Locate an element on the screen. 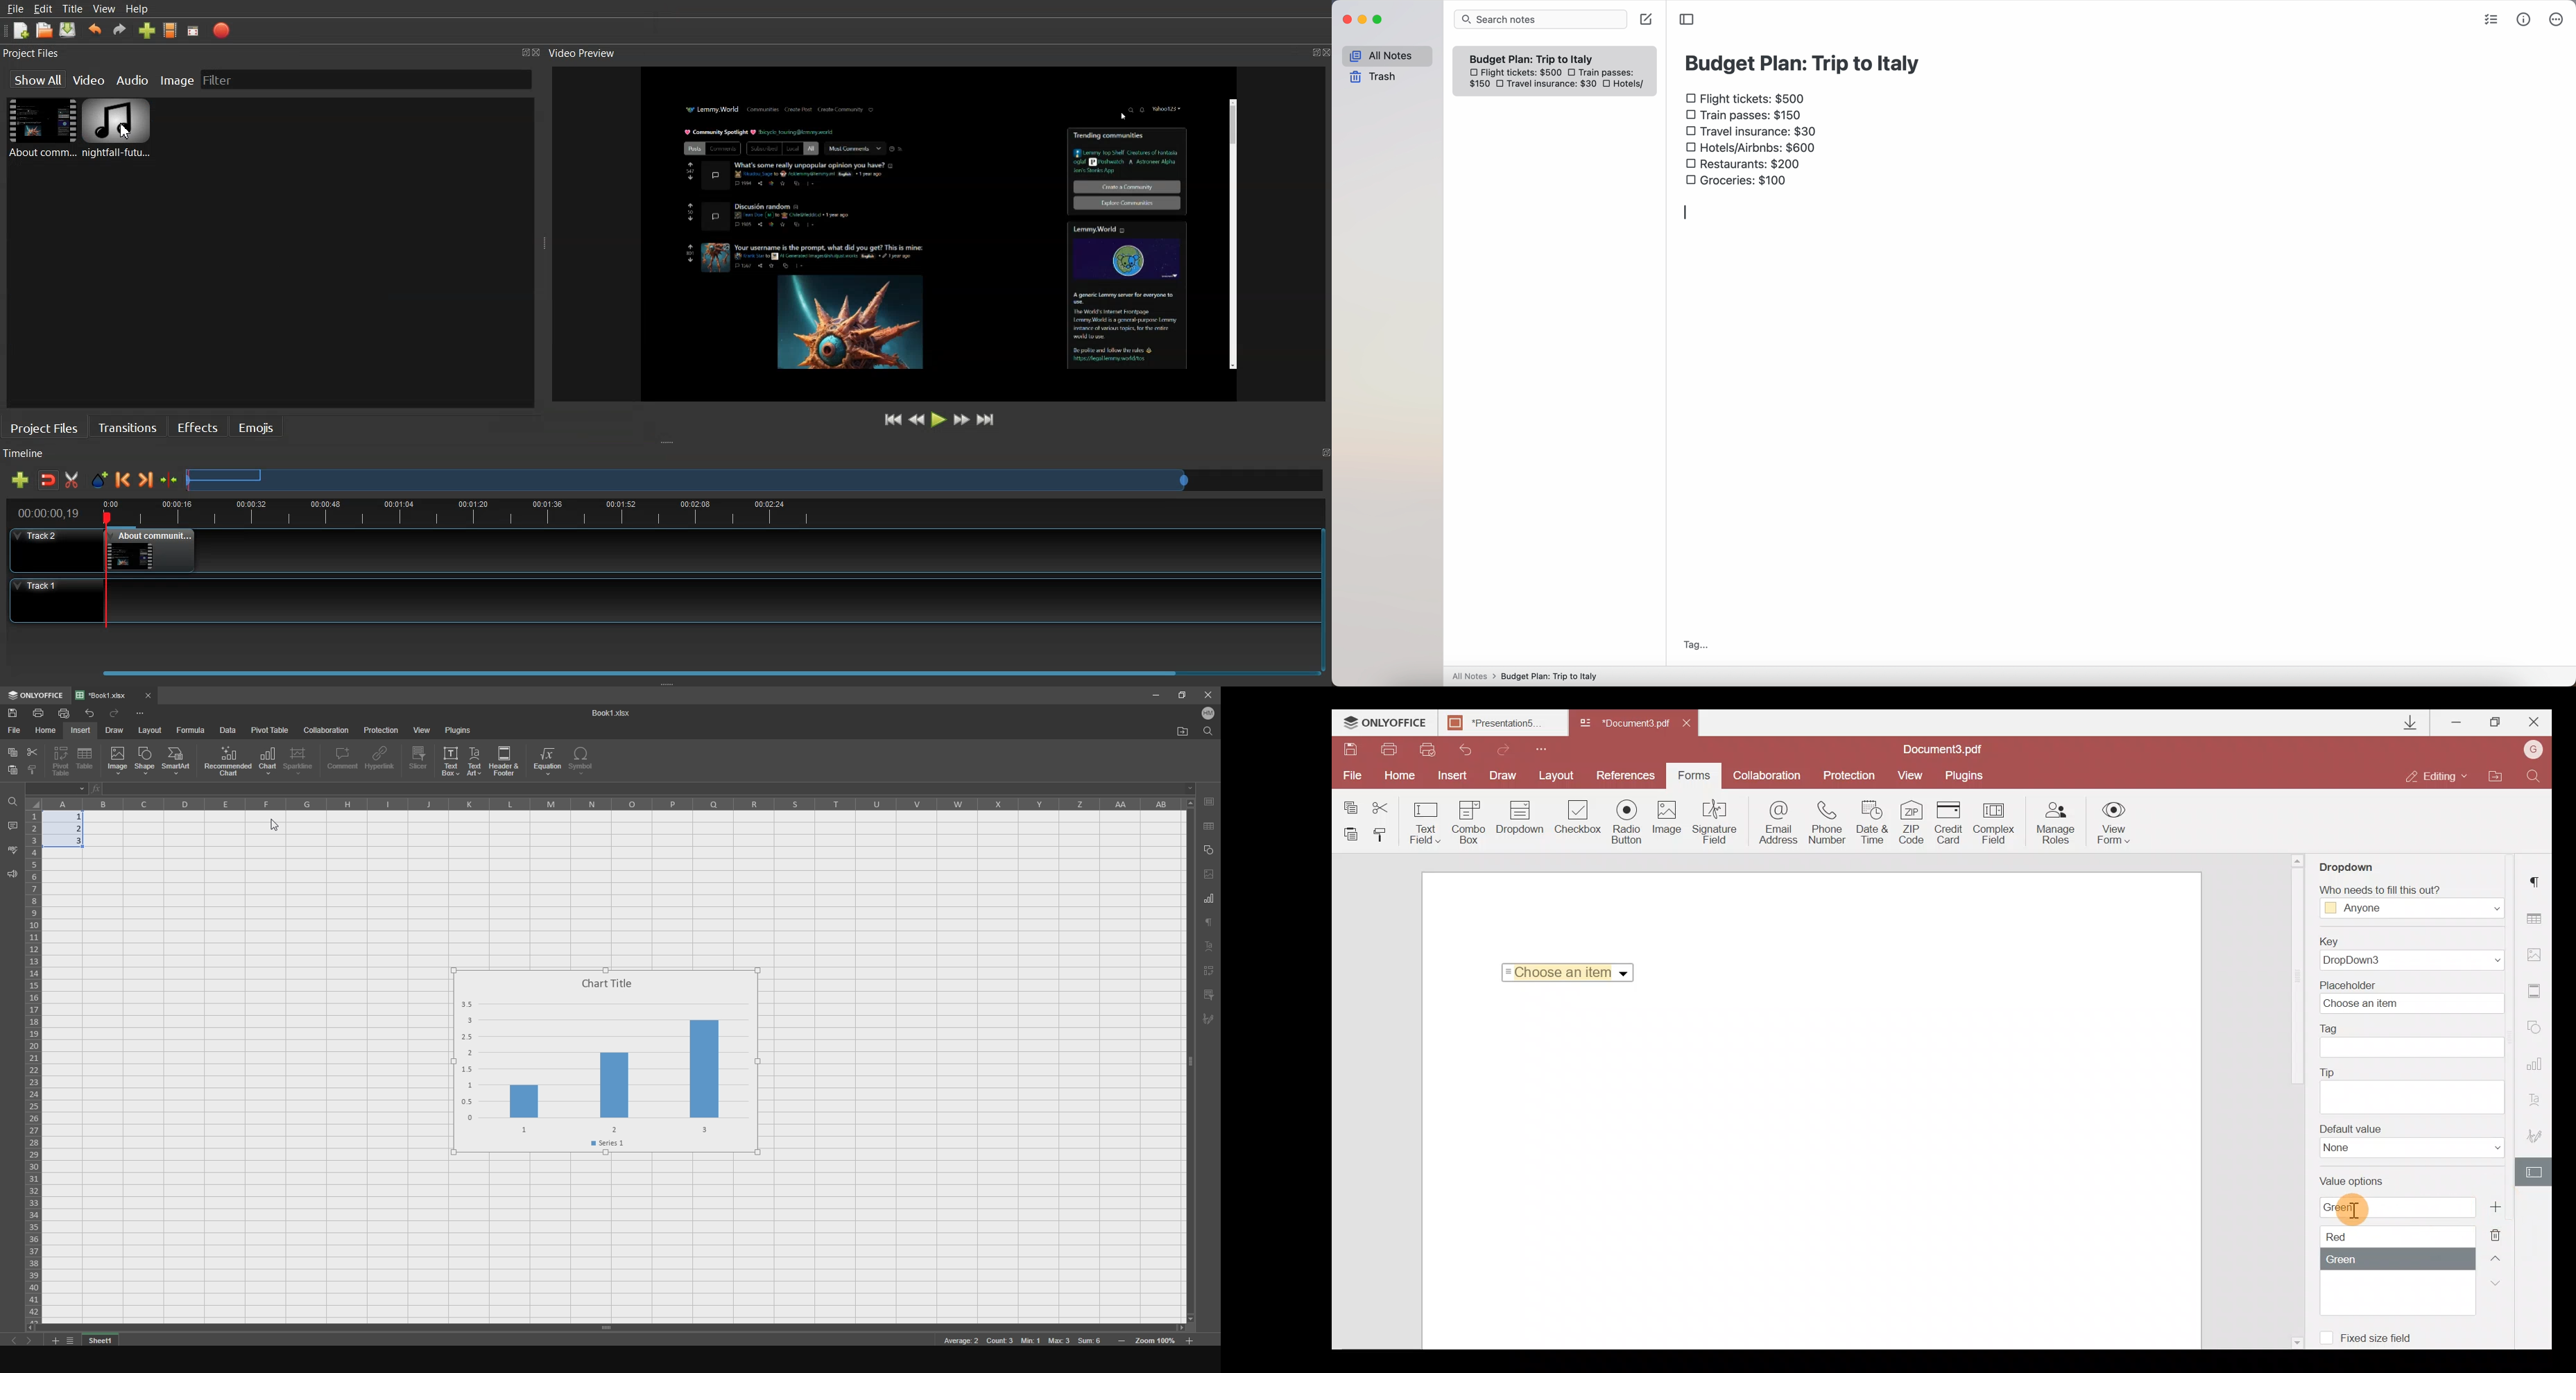  Save is located at coordinates (1350, 749).